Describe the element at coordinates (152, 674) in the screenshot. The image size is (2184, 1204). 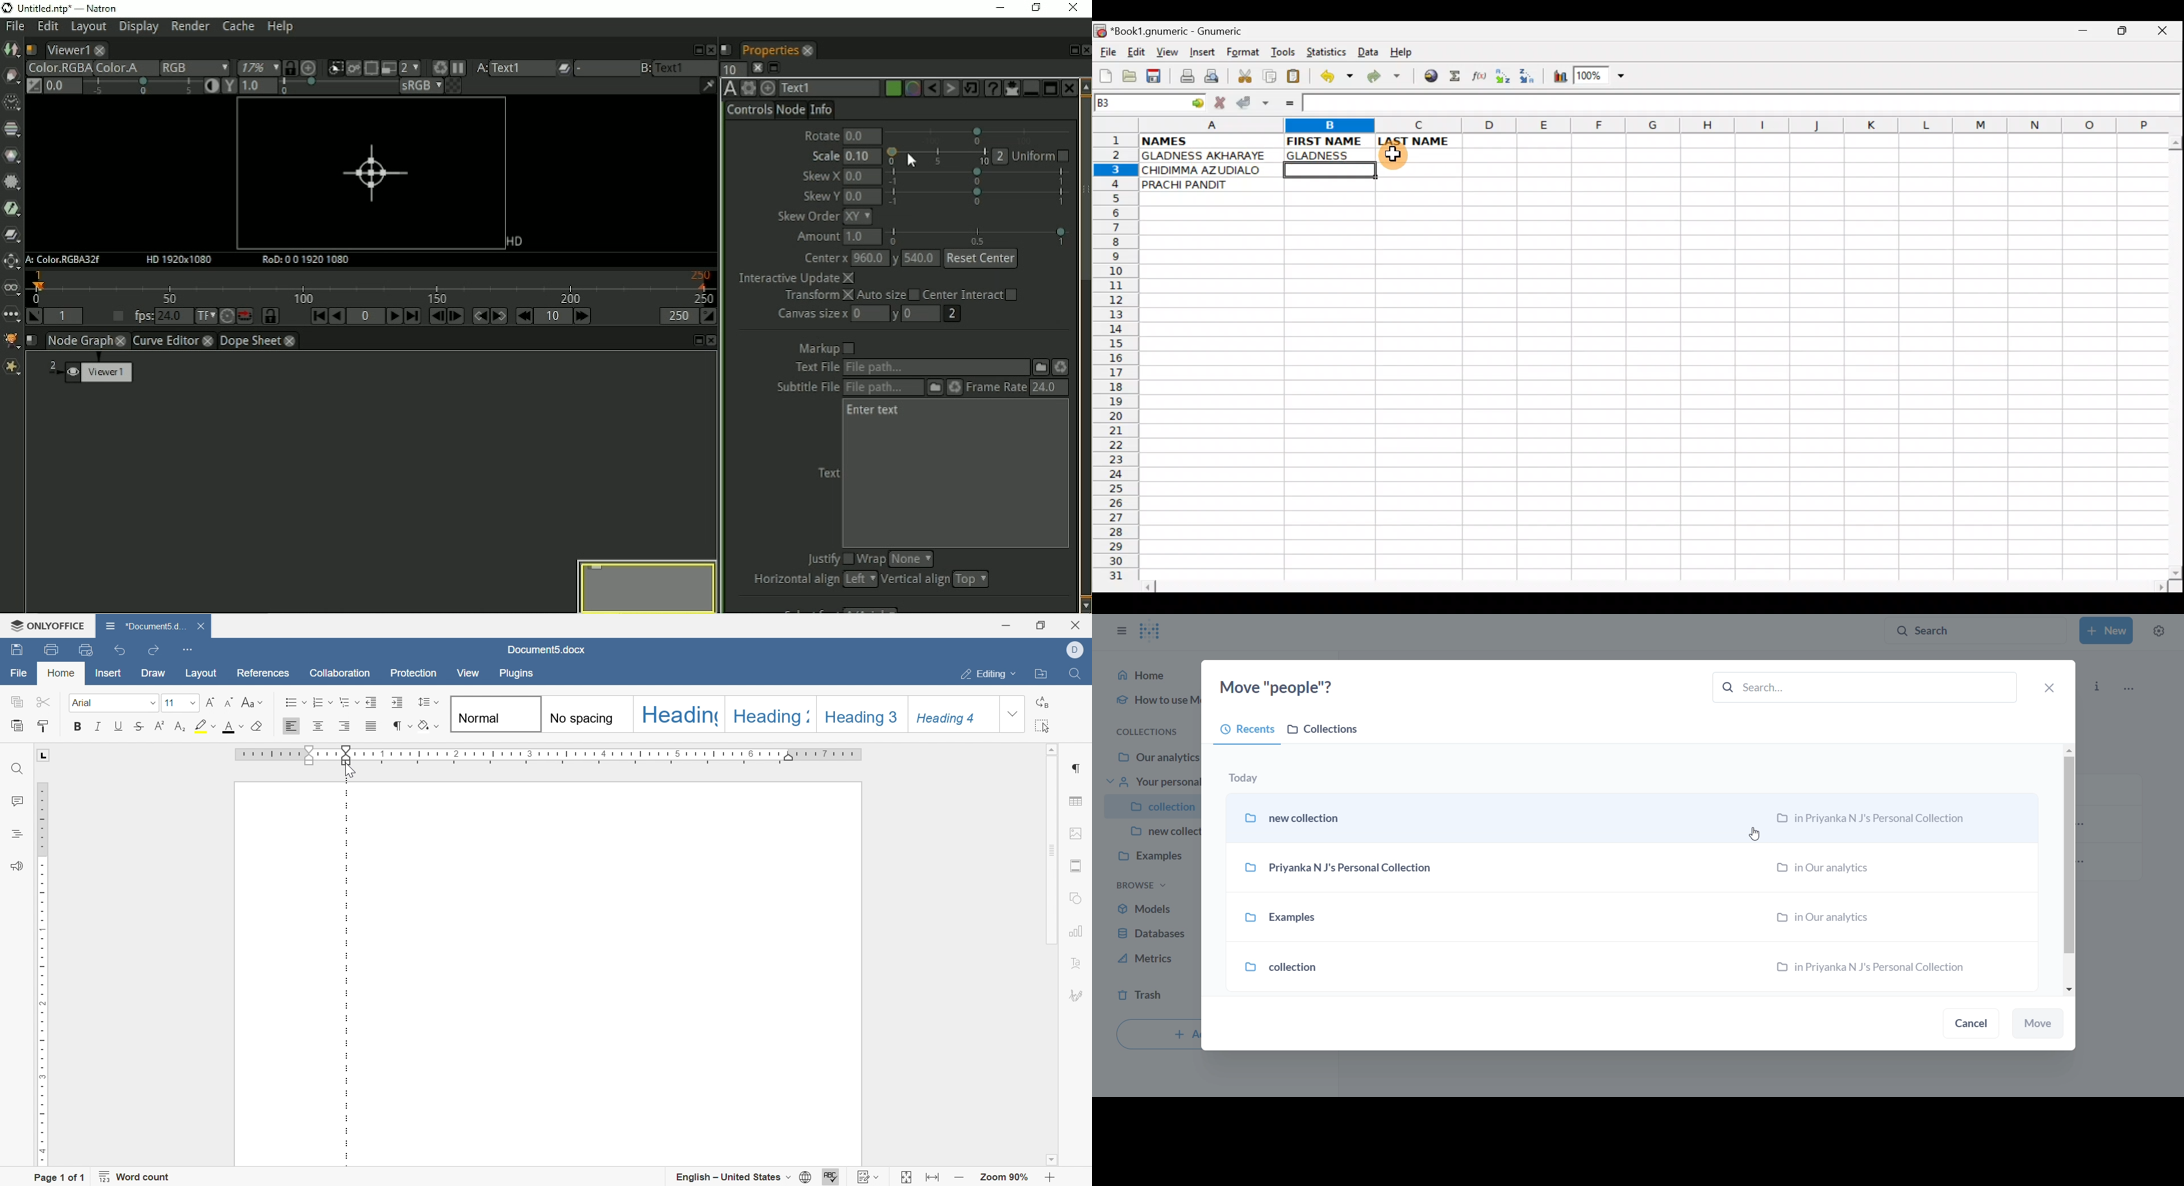
I see `draw` at that location.